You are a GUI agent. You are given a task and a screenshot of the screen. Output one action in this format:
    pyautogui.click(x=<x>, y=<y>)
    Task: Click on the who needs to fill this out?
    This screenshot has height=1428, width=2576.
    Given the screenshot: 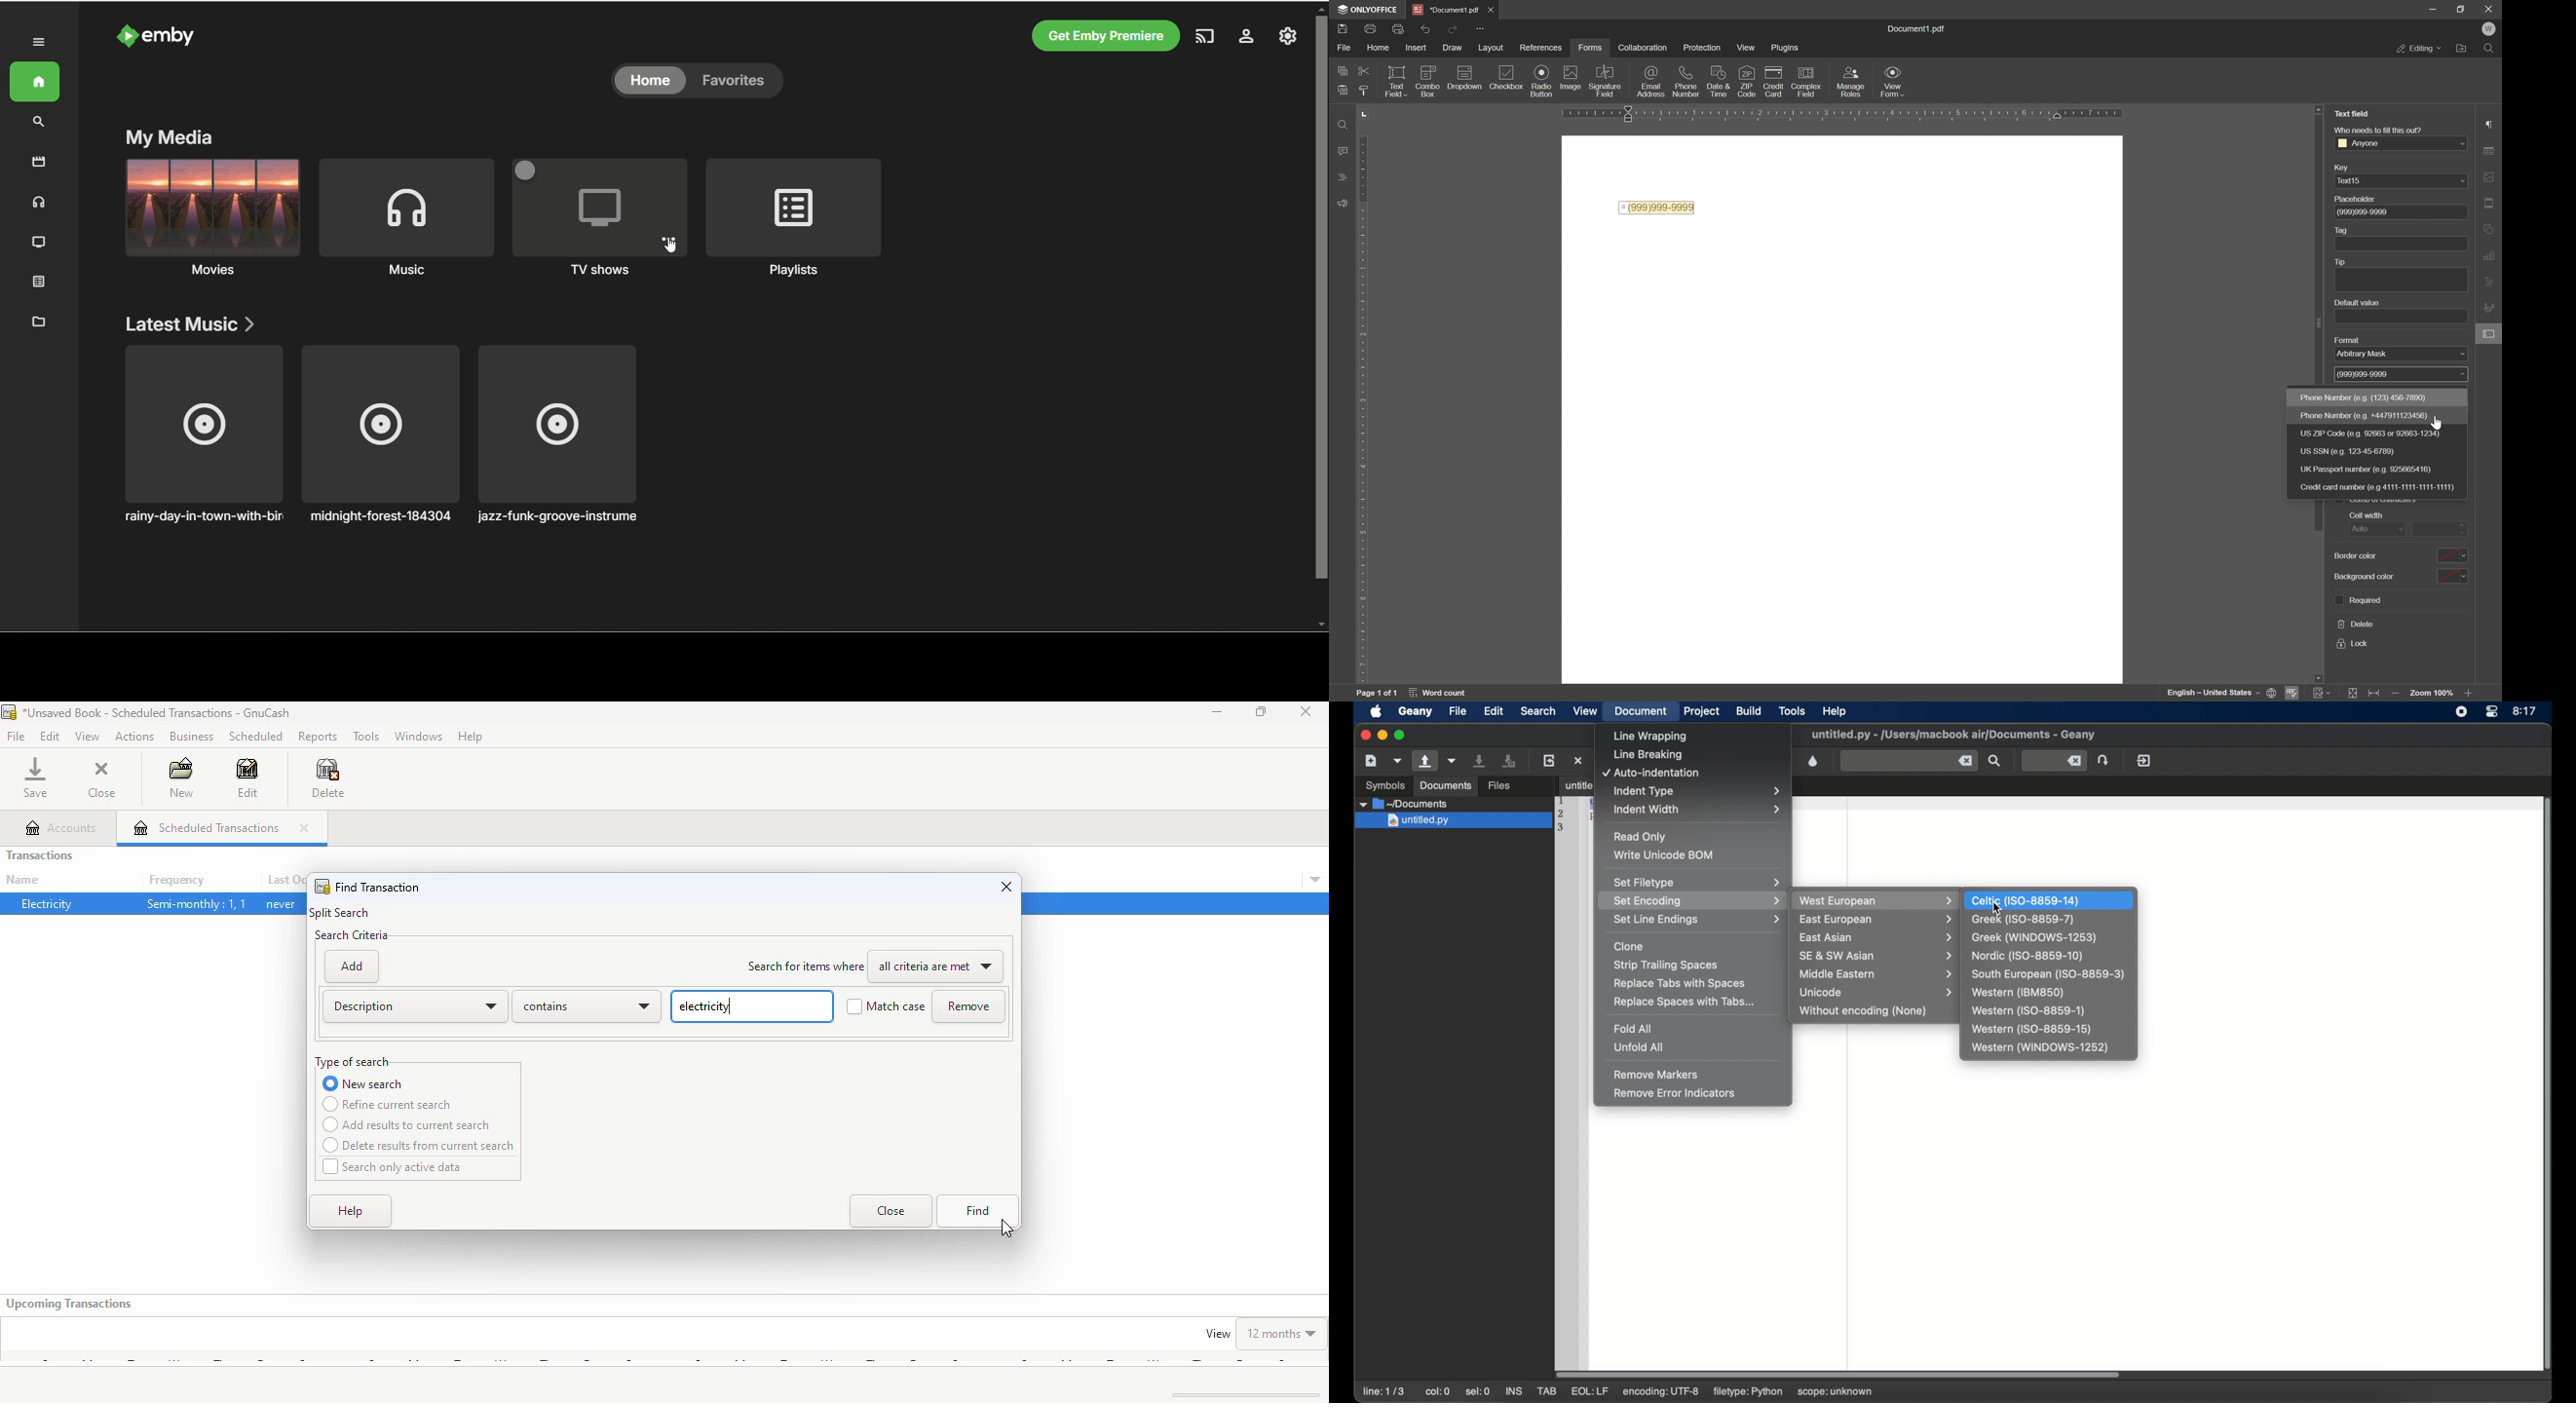 What is the action you would take?
    pyautogui.click(x=2378, y=130)
    